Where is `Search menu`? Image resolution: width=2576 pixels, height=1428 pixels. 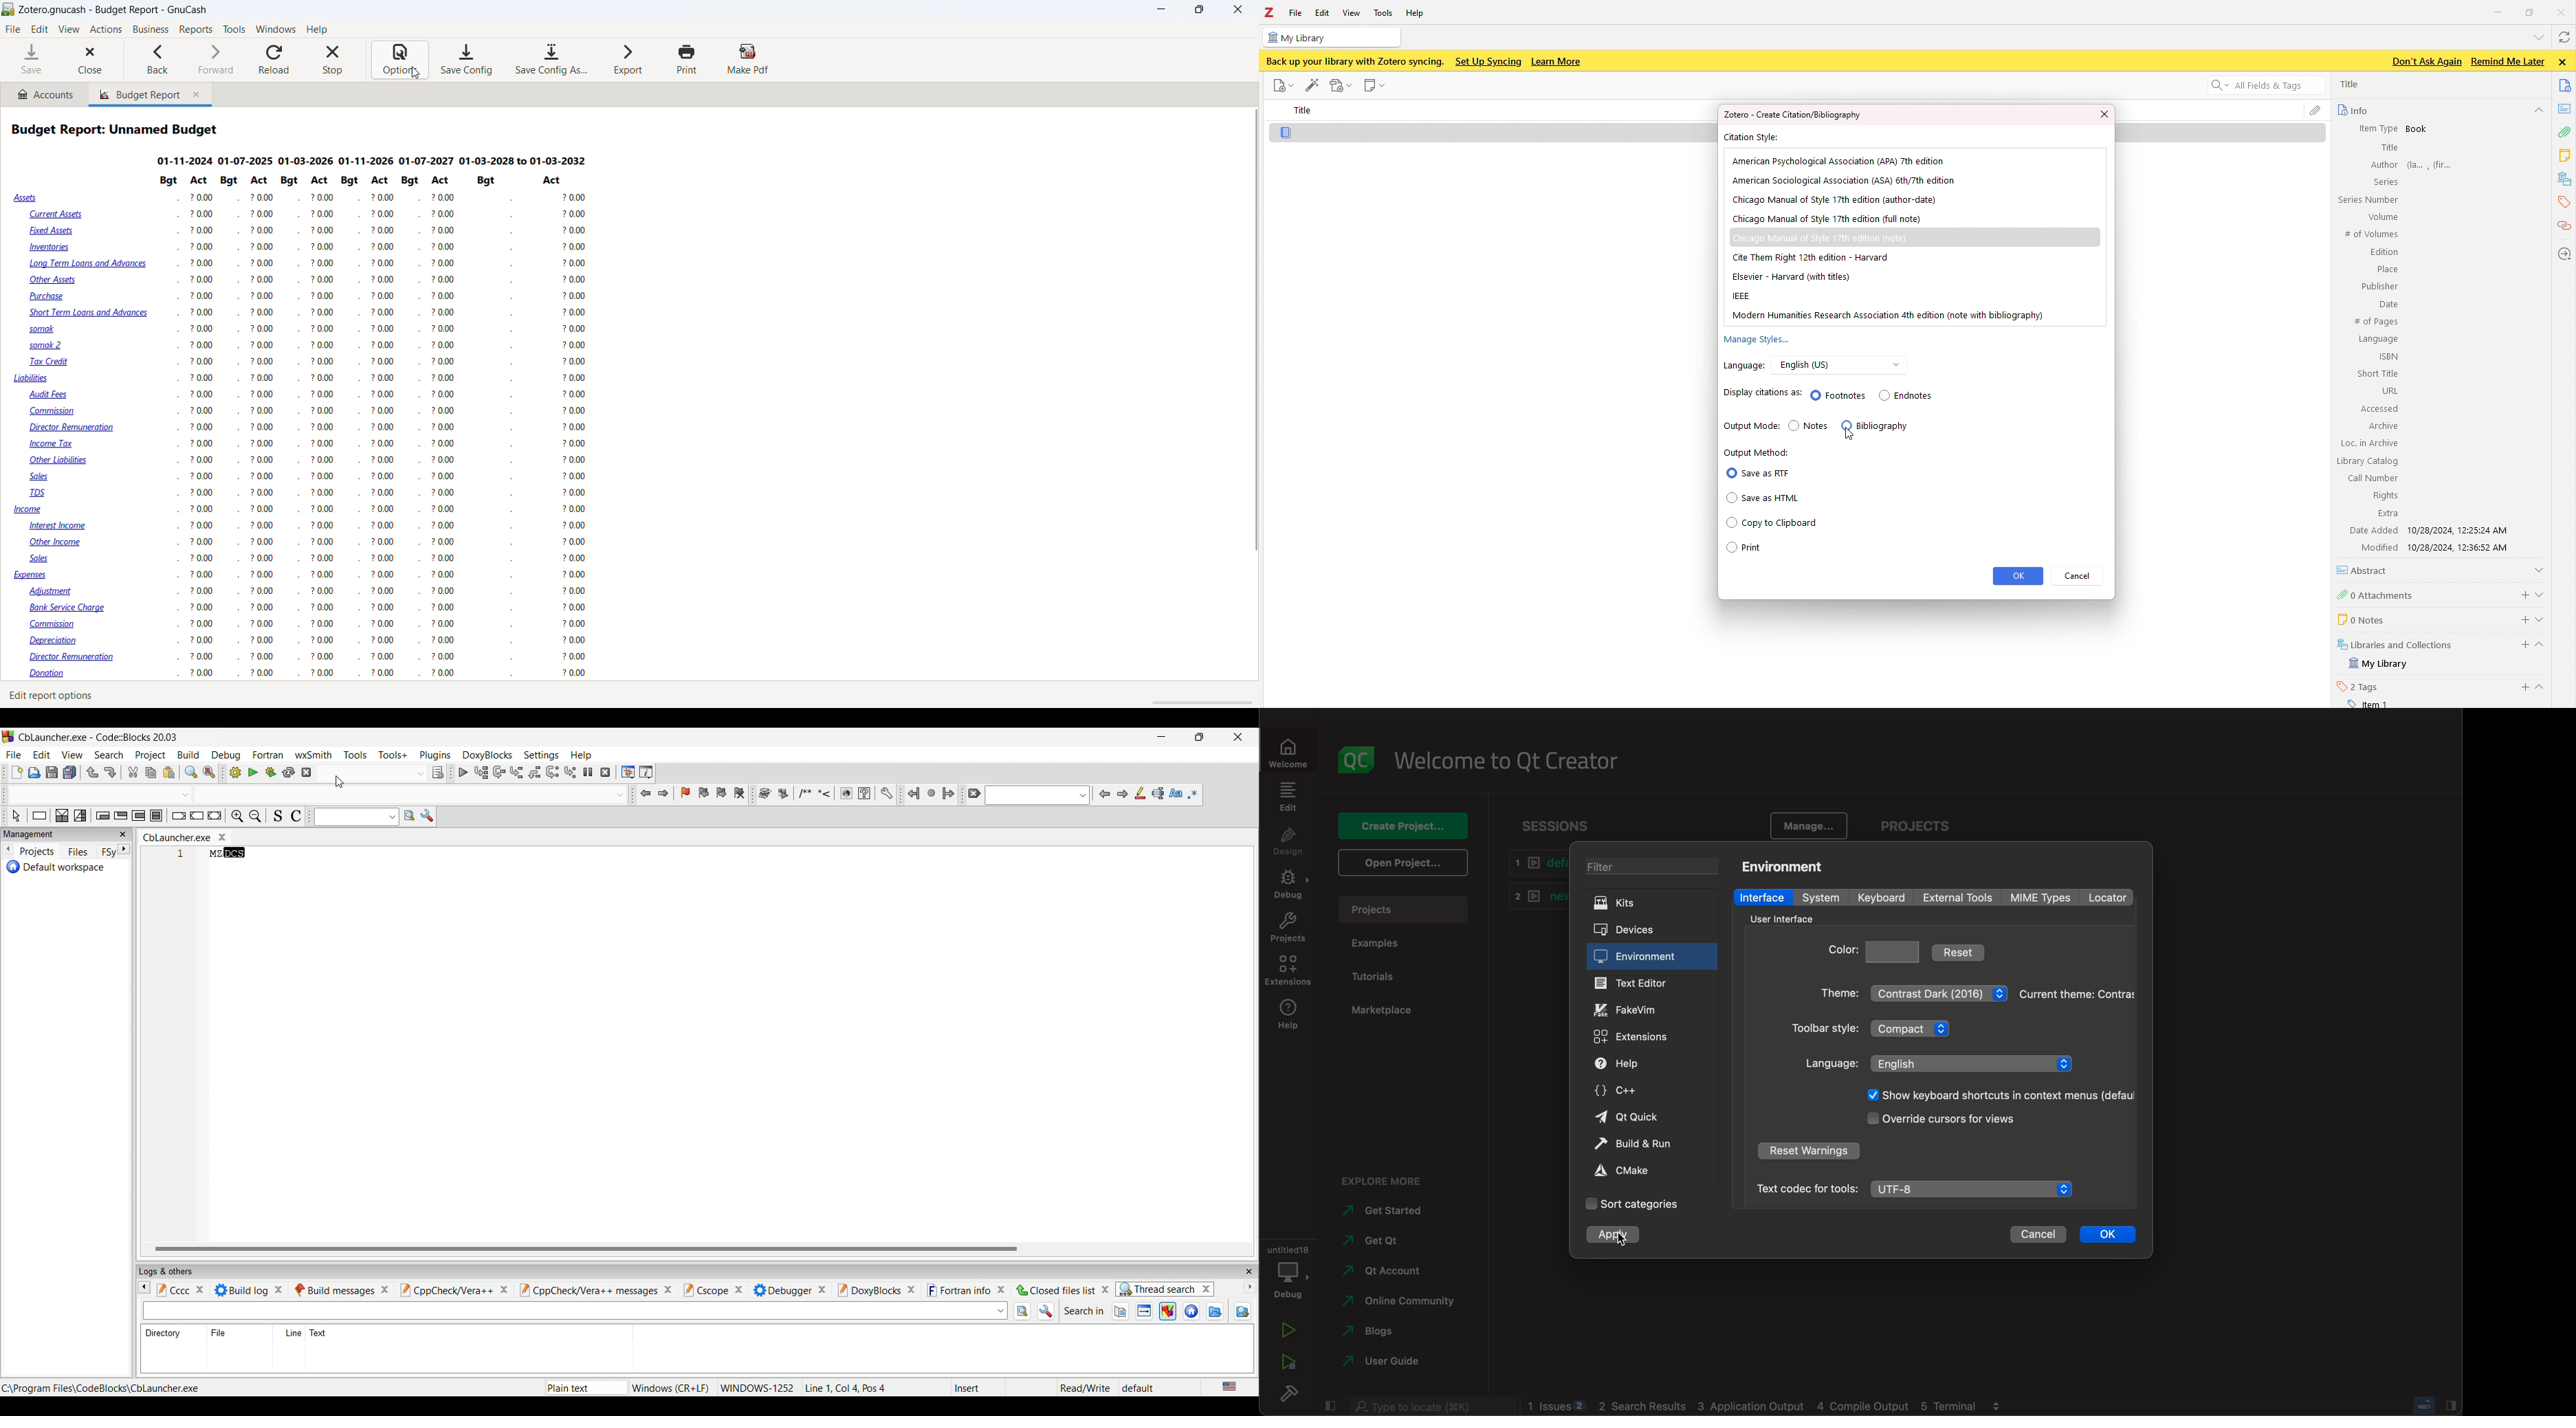 Search menu is located at coordinates (109, 755).